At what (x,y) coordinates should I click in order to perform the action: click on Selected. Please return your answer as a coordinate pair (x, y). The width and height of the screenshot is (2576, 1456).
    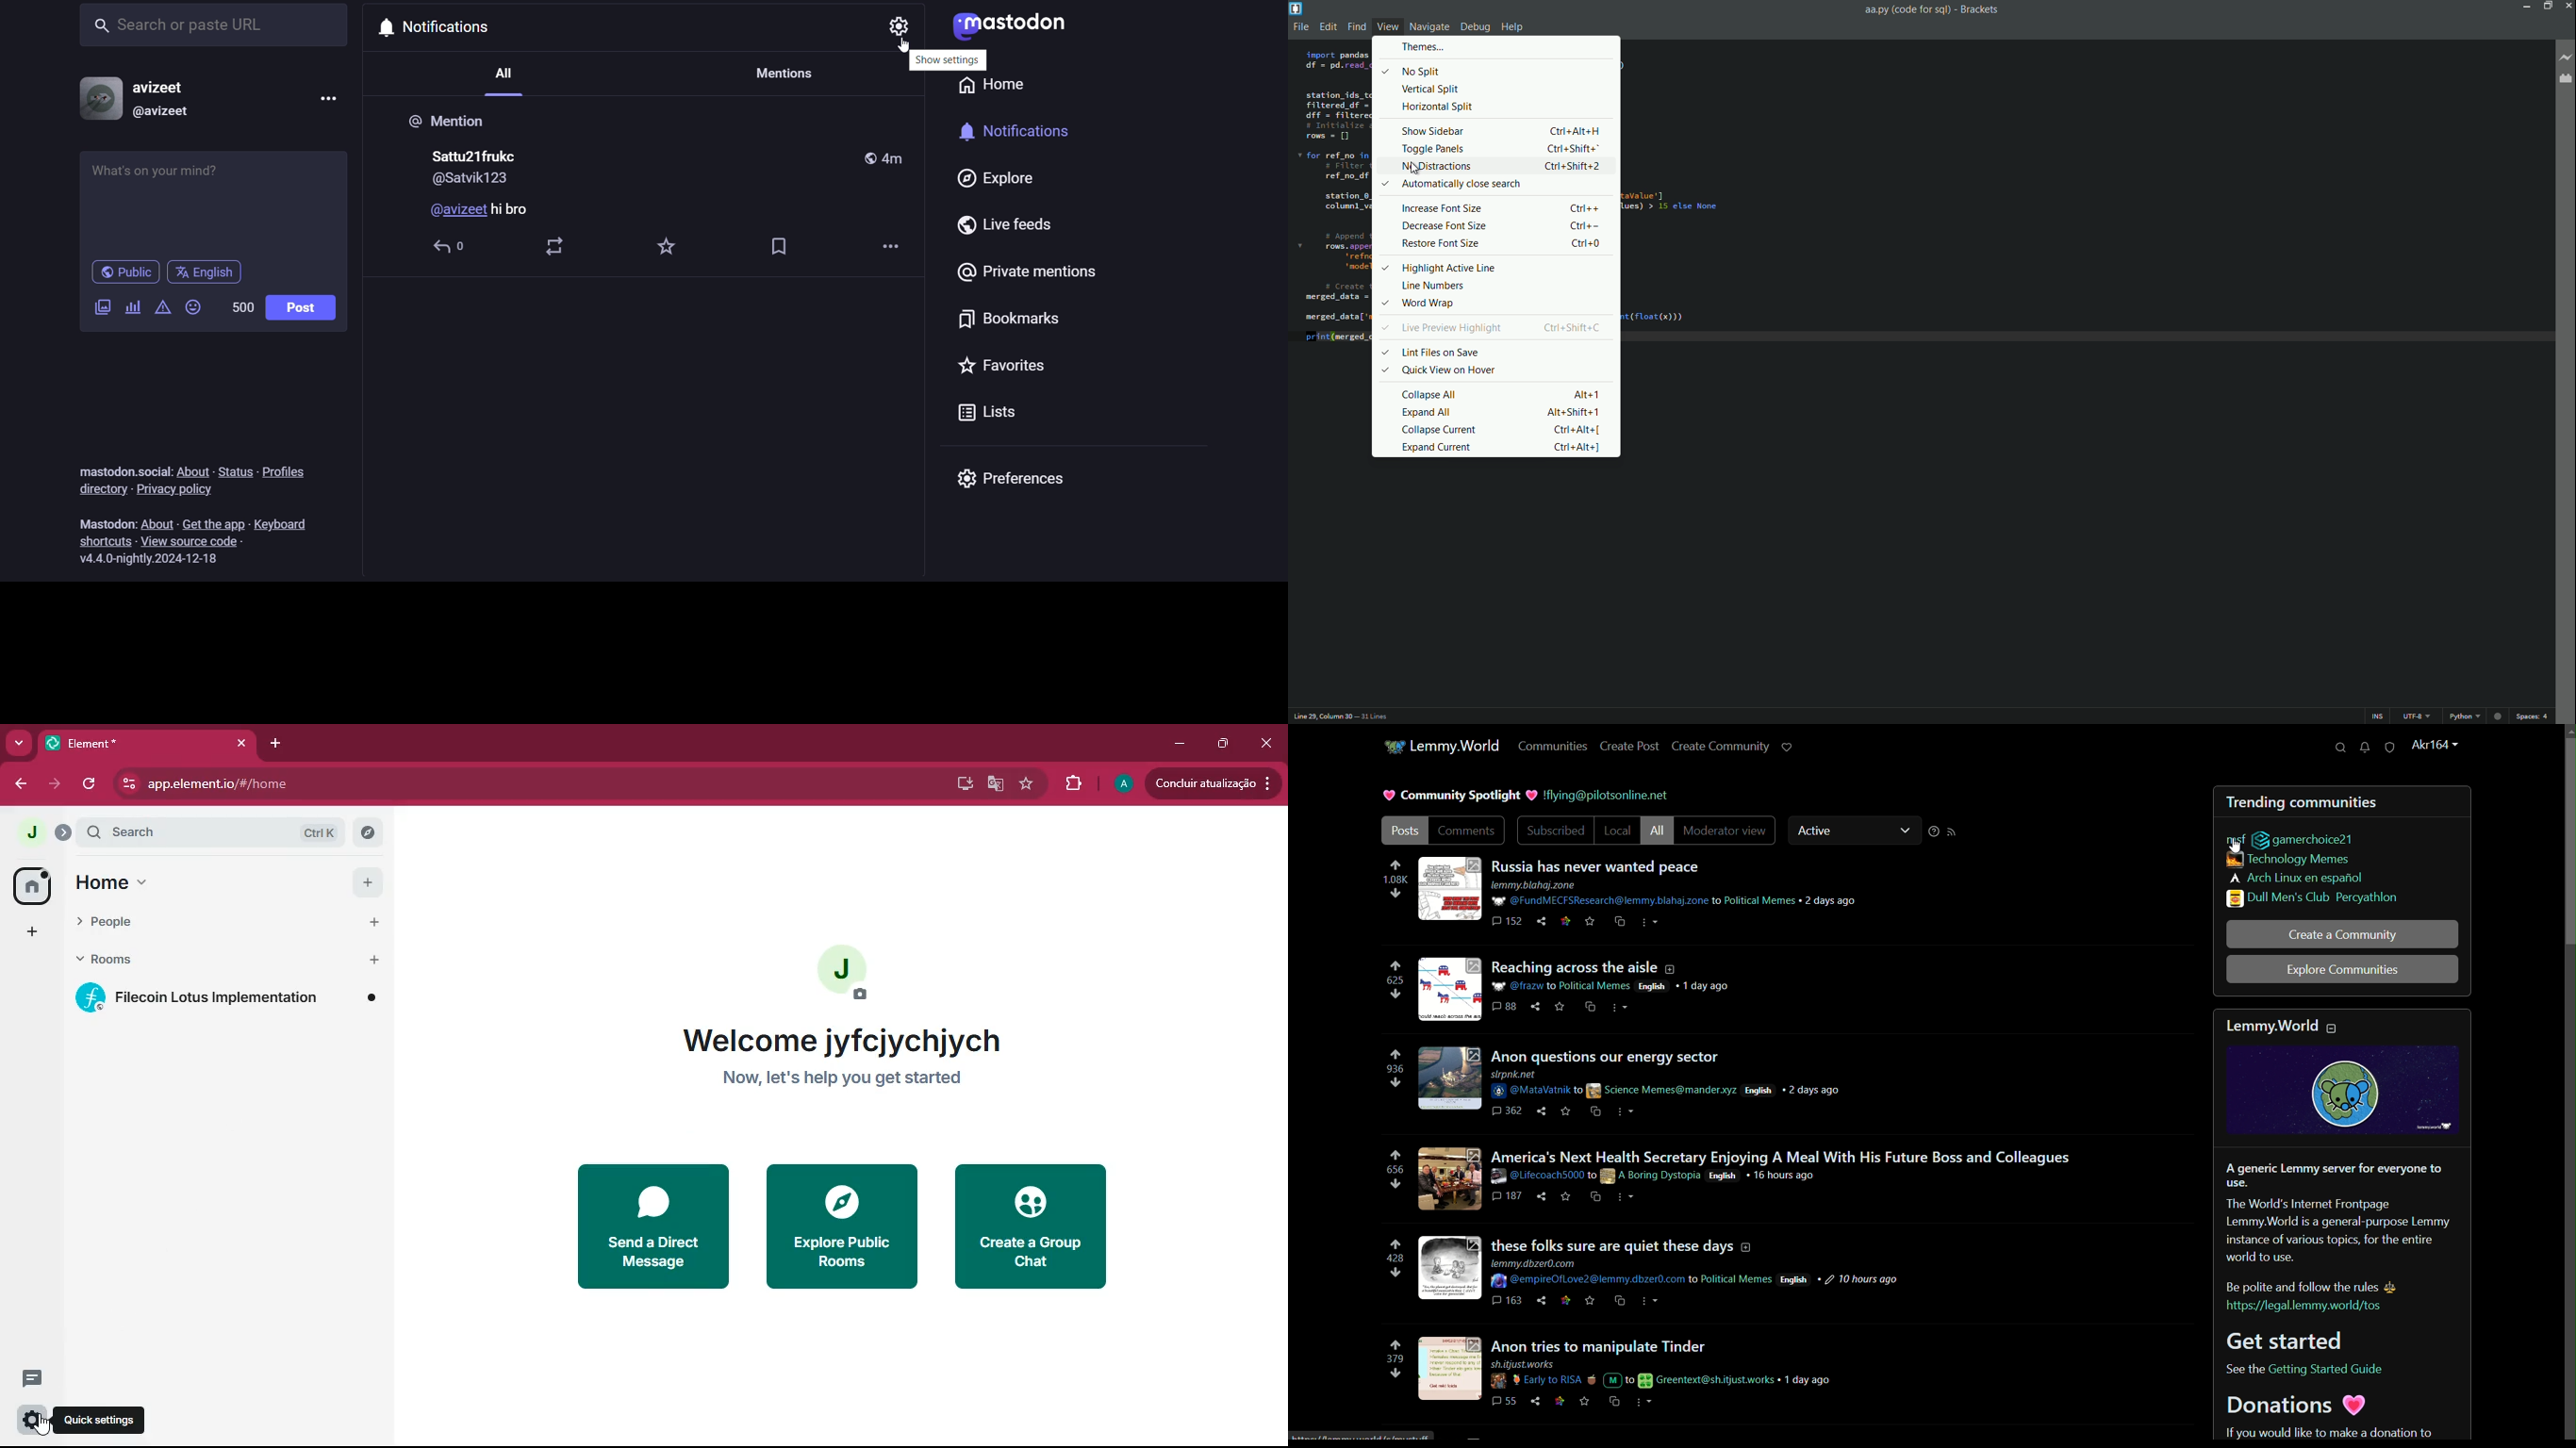
    Looking at the image, I should click on (1385, 302).